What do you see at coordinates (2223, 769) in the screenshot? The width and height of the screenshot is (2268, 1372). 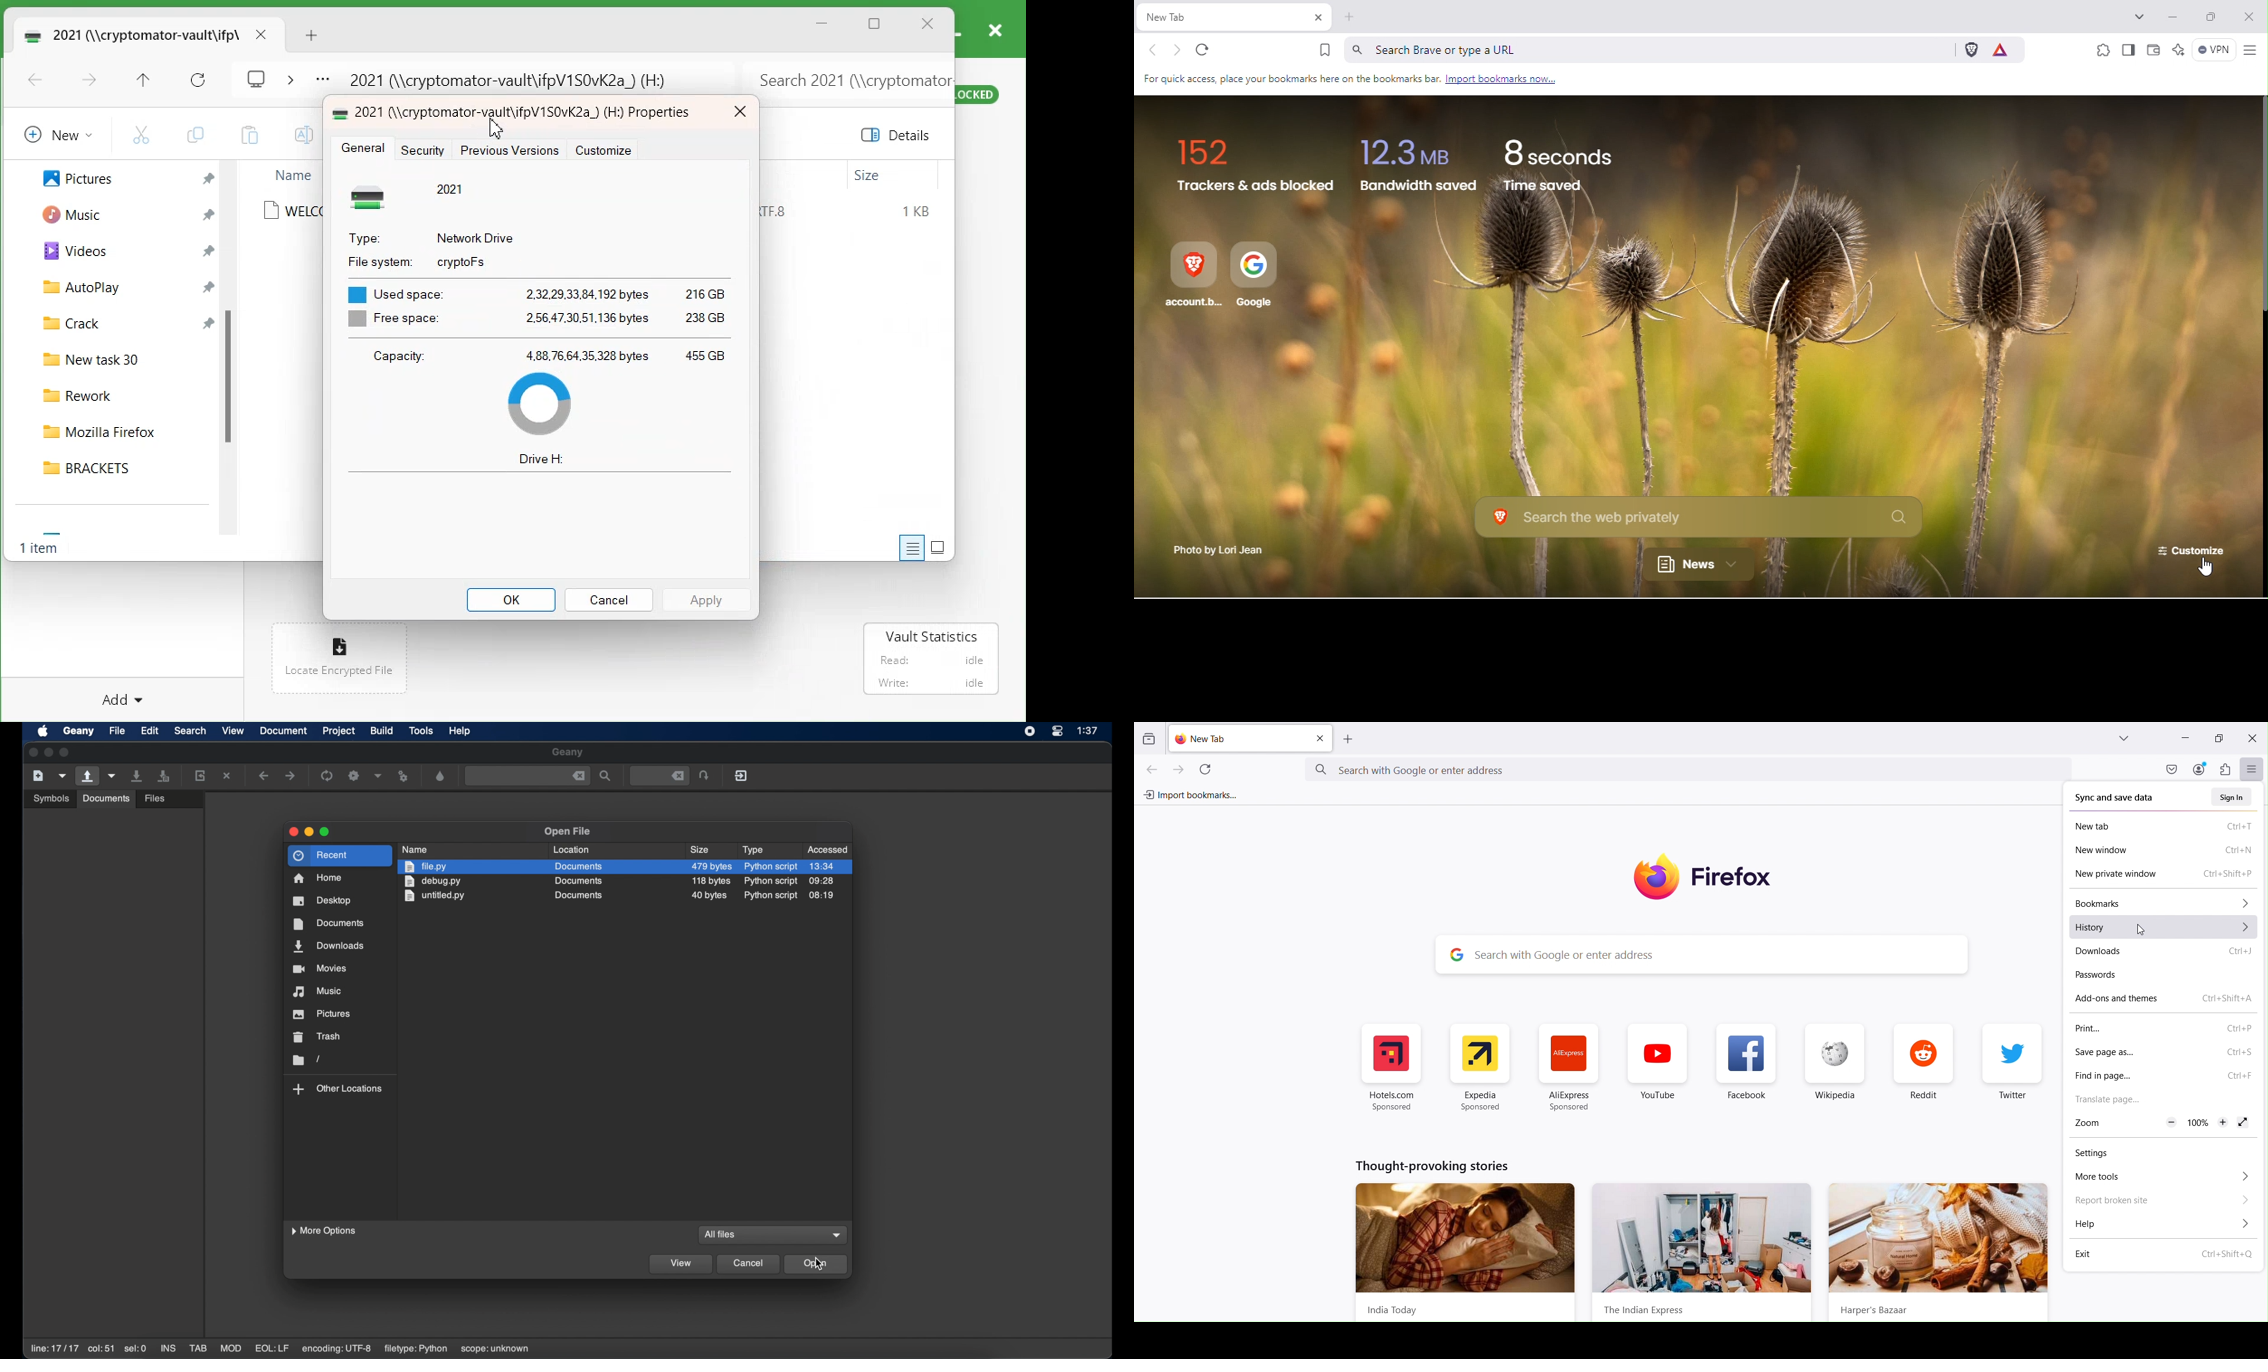 I see `Extensions` at bounding box center [2223, 769].